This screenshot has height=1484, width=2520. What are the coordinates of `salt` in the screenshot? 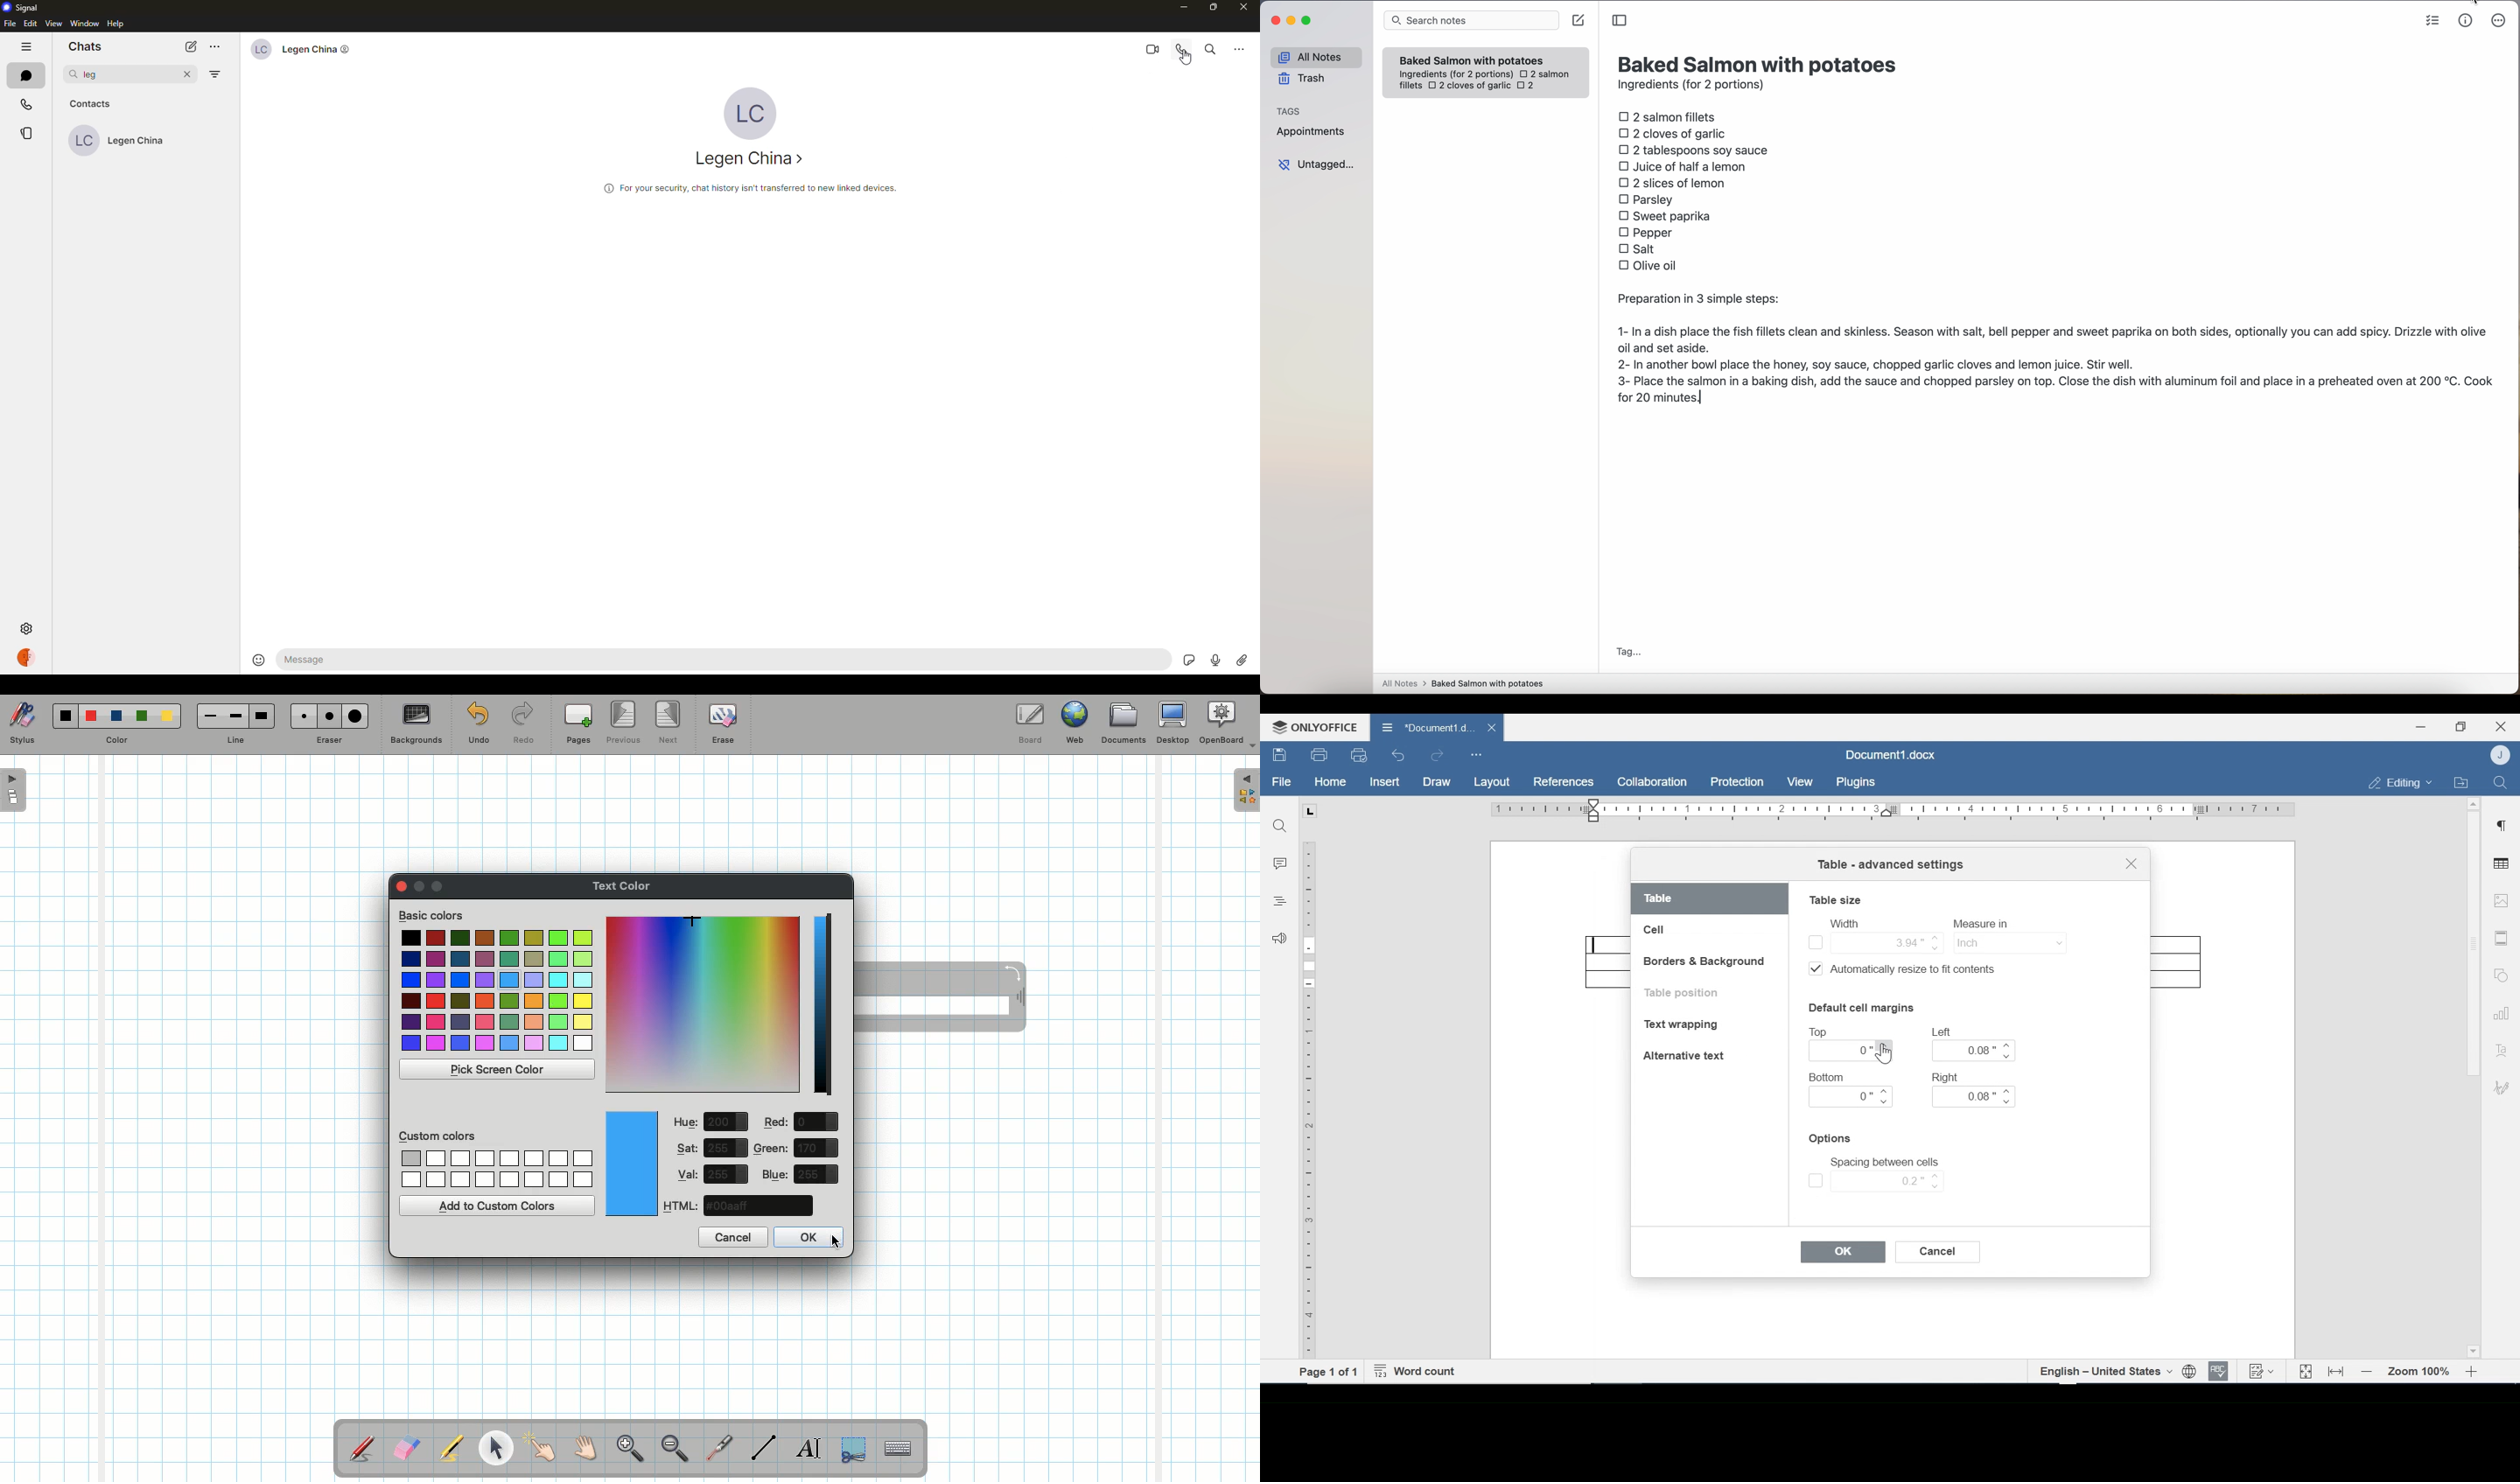 It's located at (1638, 248).